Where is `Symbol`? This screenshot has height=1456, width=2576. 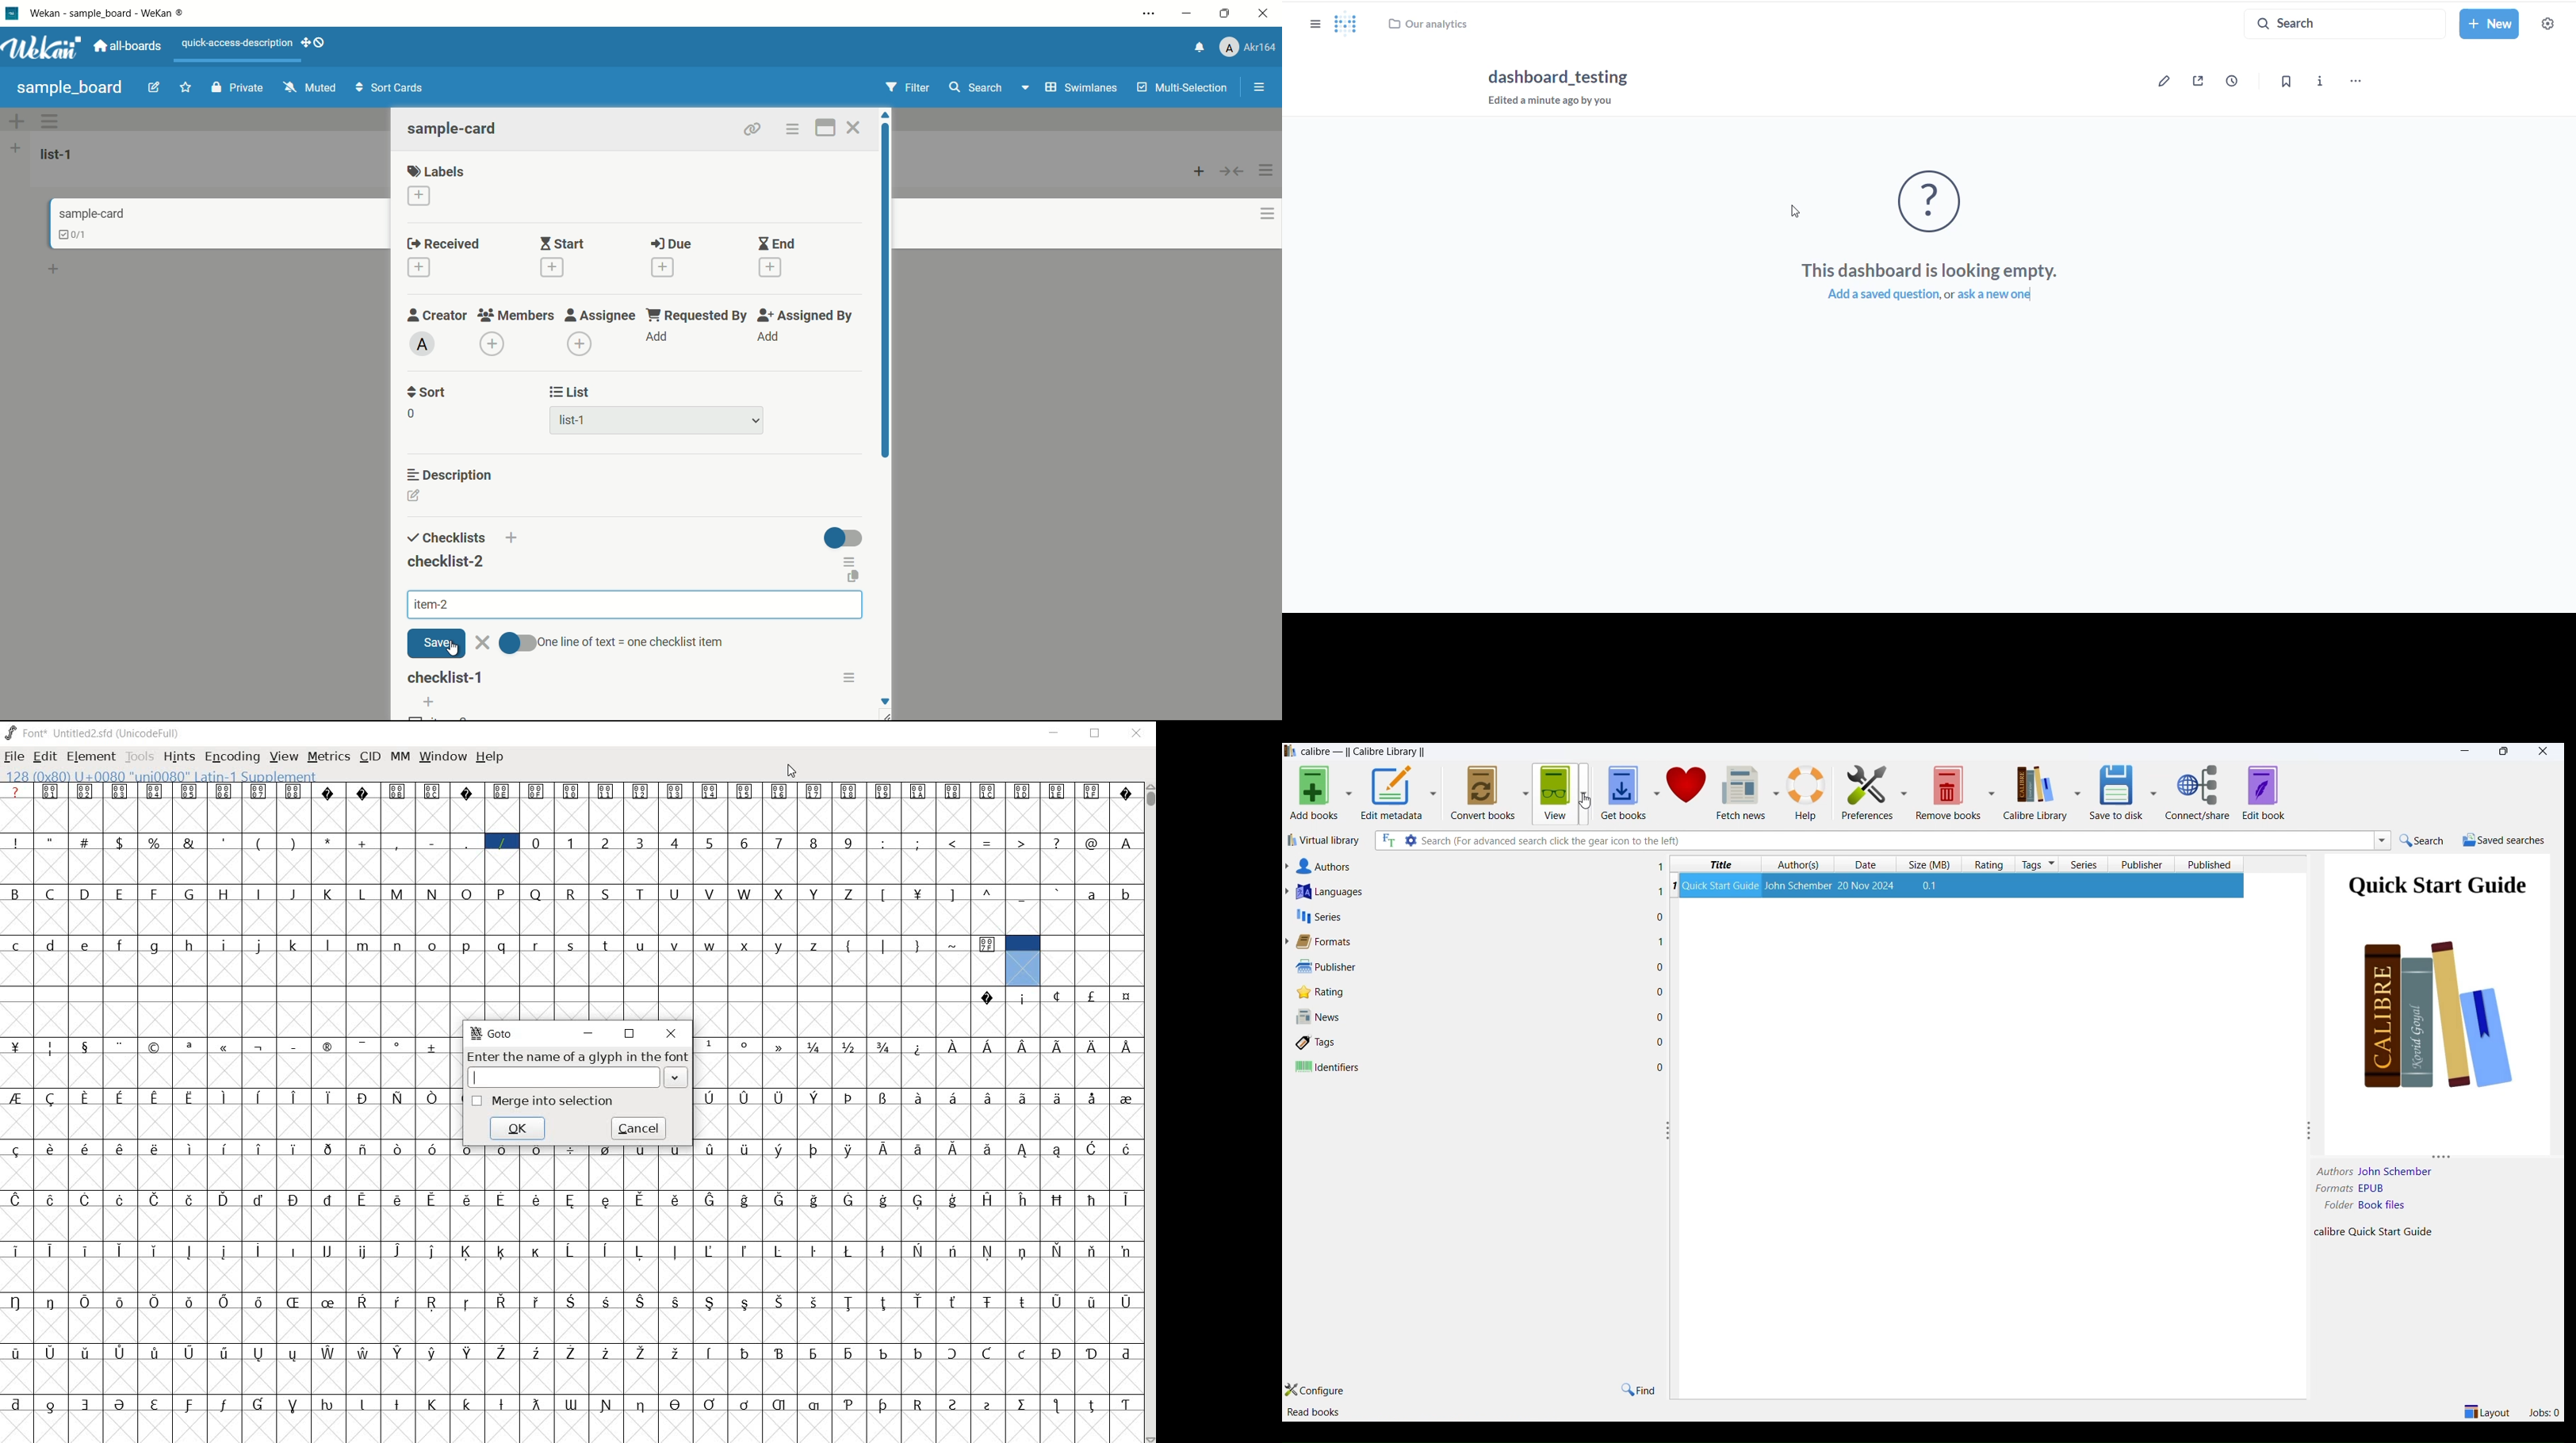 Symbol is located at coordinates (121, 1150).